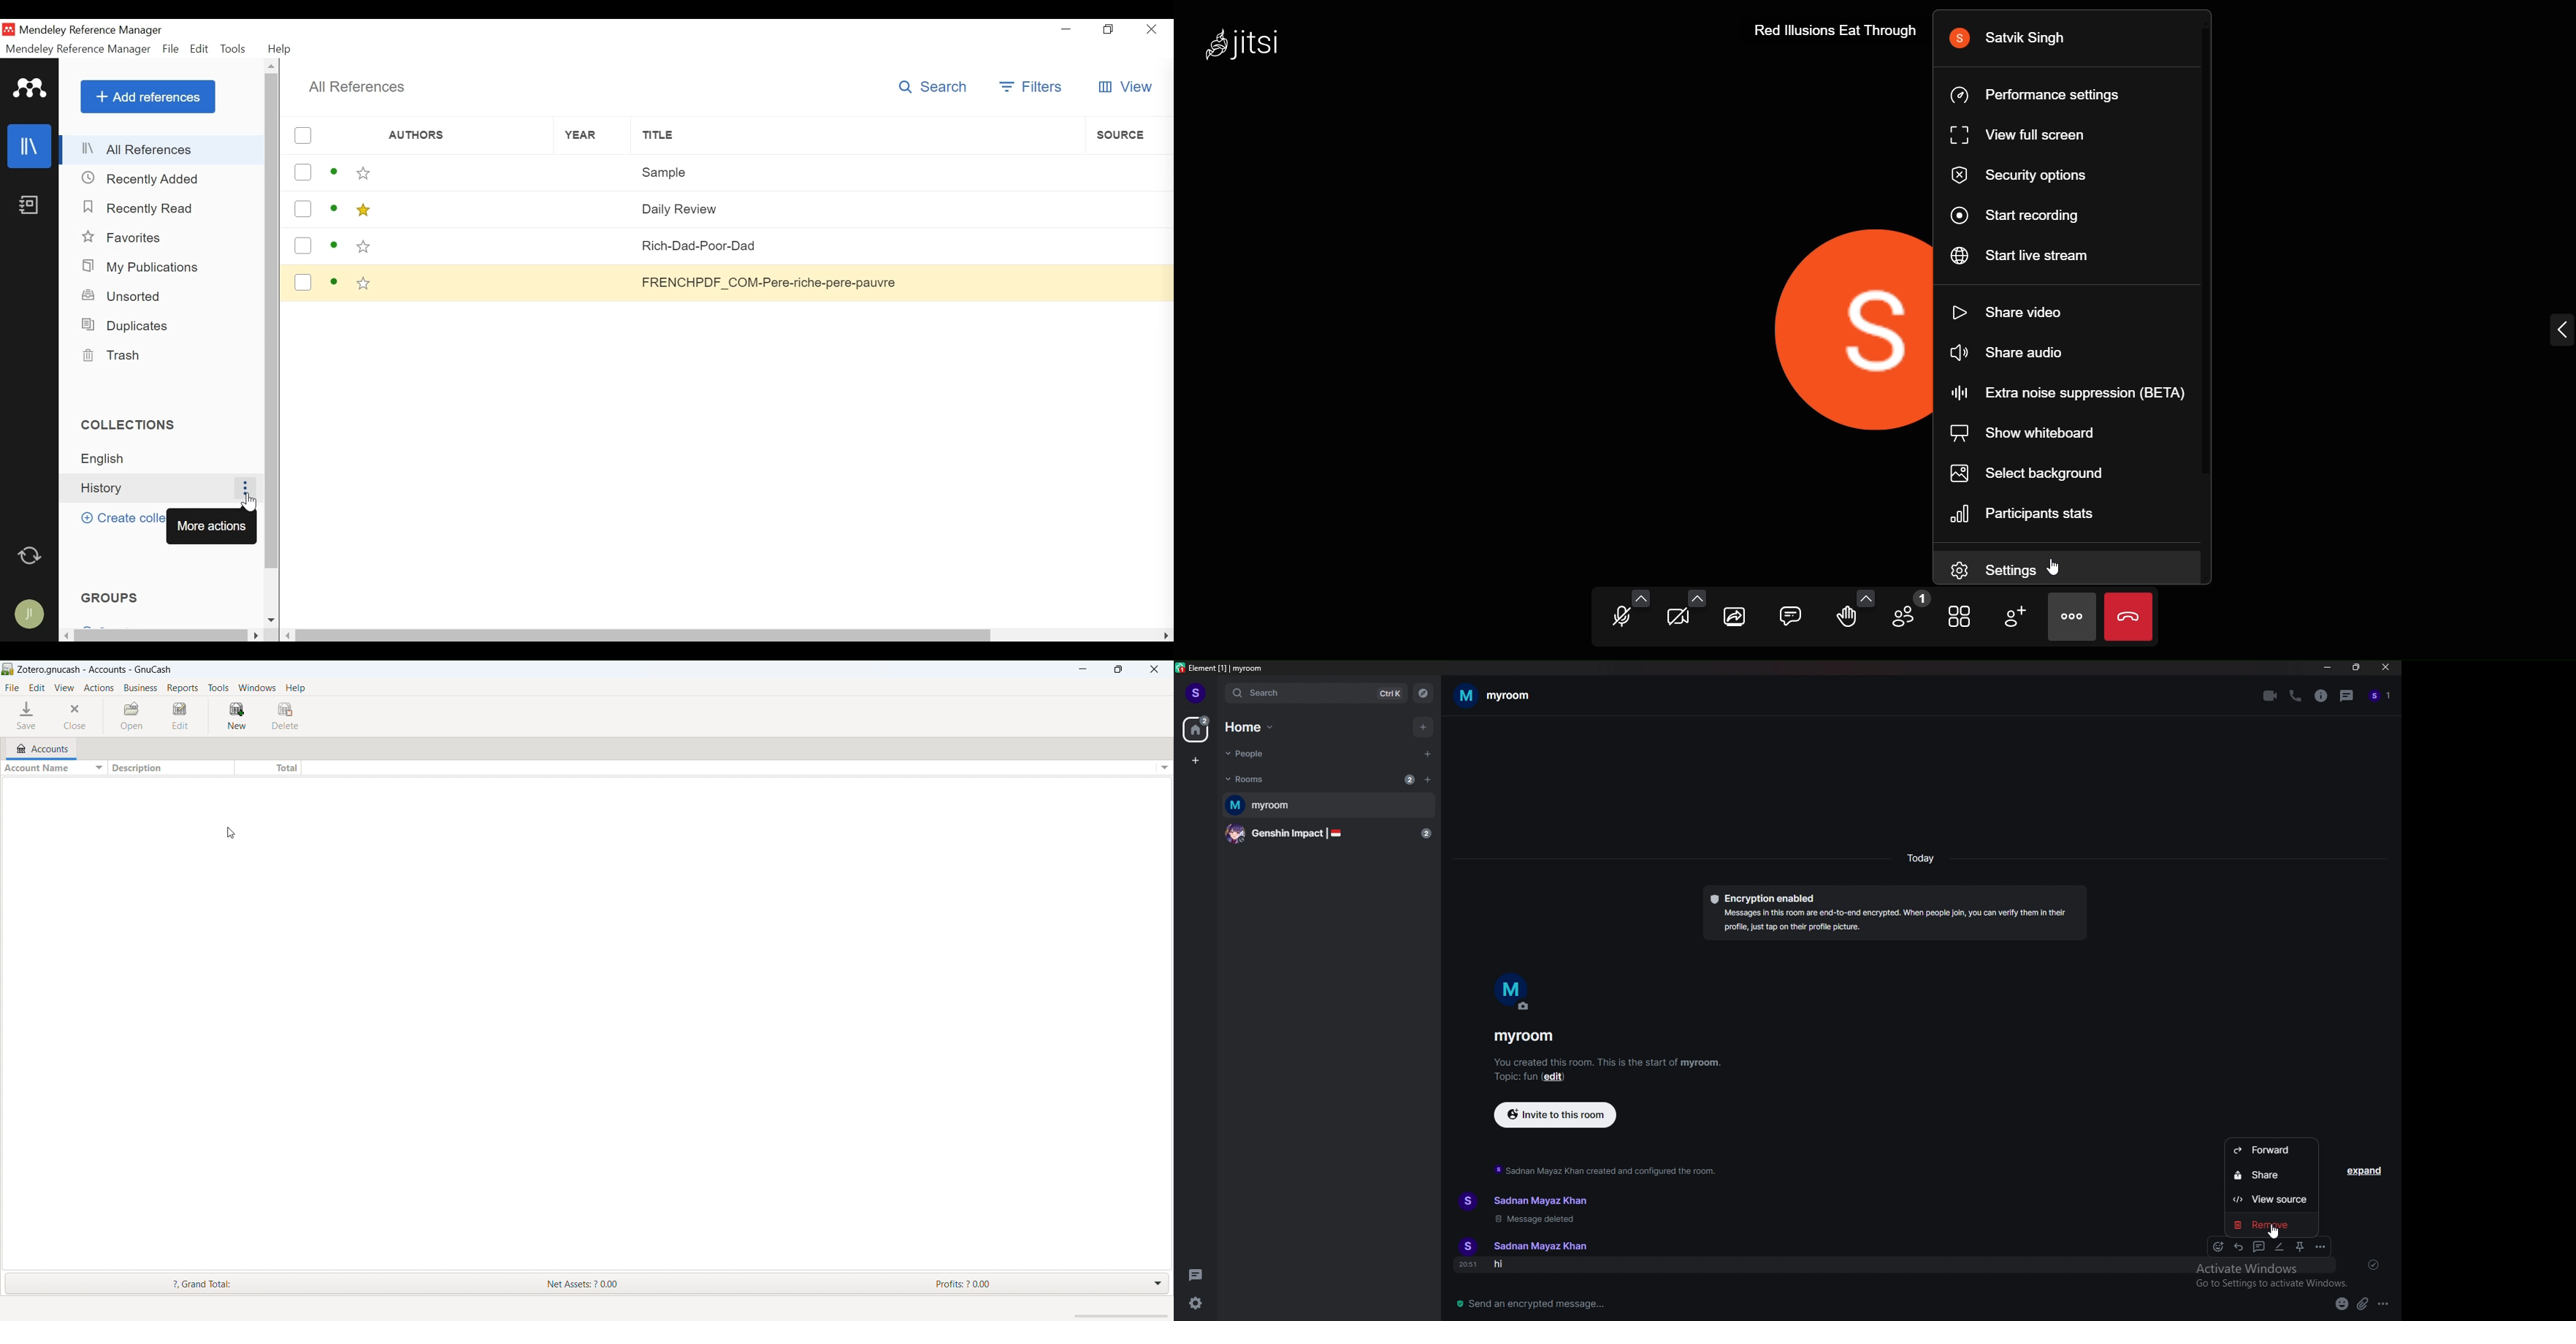 This screenshot has width=2576, height=1344. Describe the element at coordinates (1830, 32) in the screenshot. I see `Red lllusions Eat Through` at that location.